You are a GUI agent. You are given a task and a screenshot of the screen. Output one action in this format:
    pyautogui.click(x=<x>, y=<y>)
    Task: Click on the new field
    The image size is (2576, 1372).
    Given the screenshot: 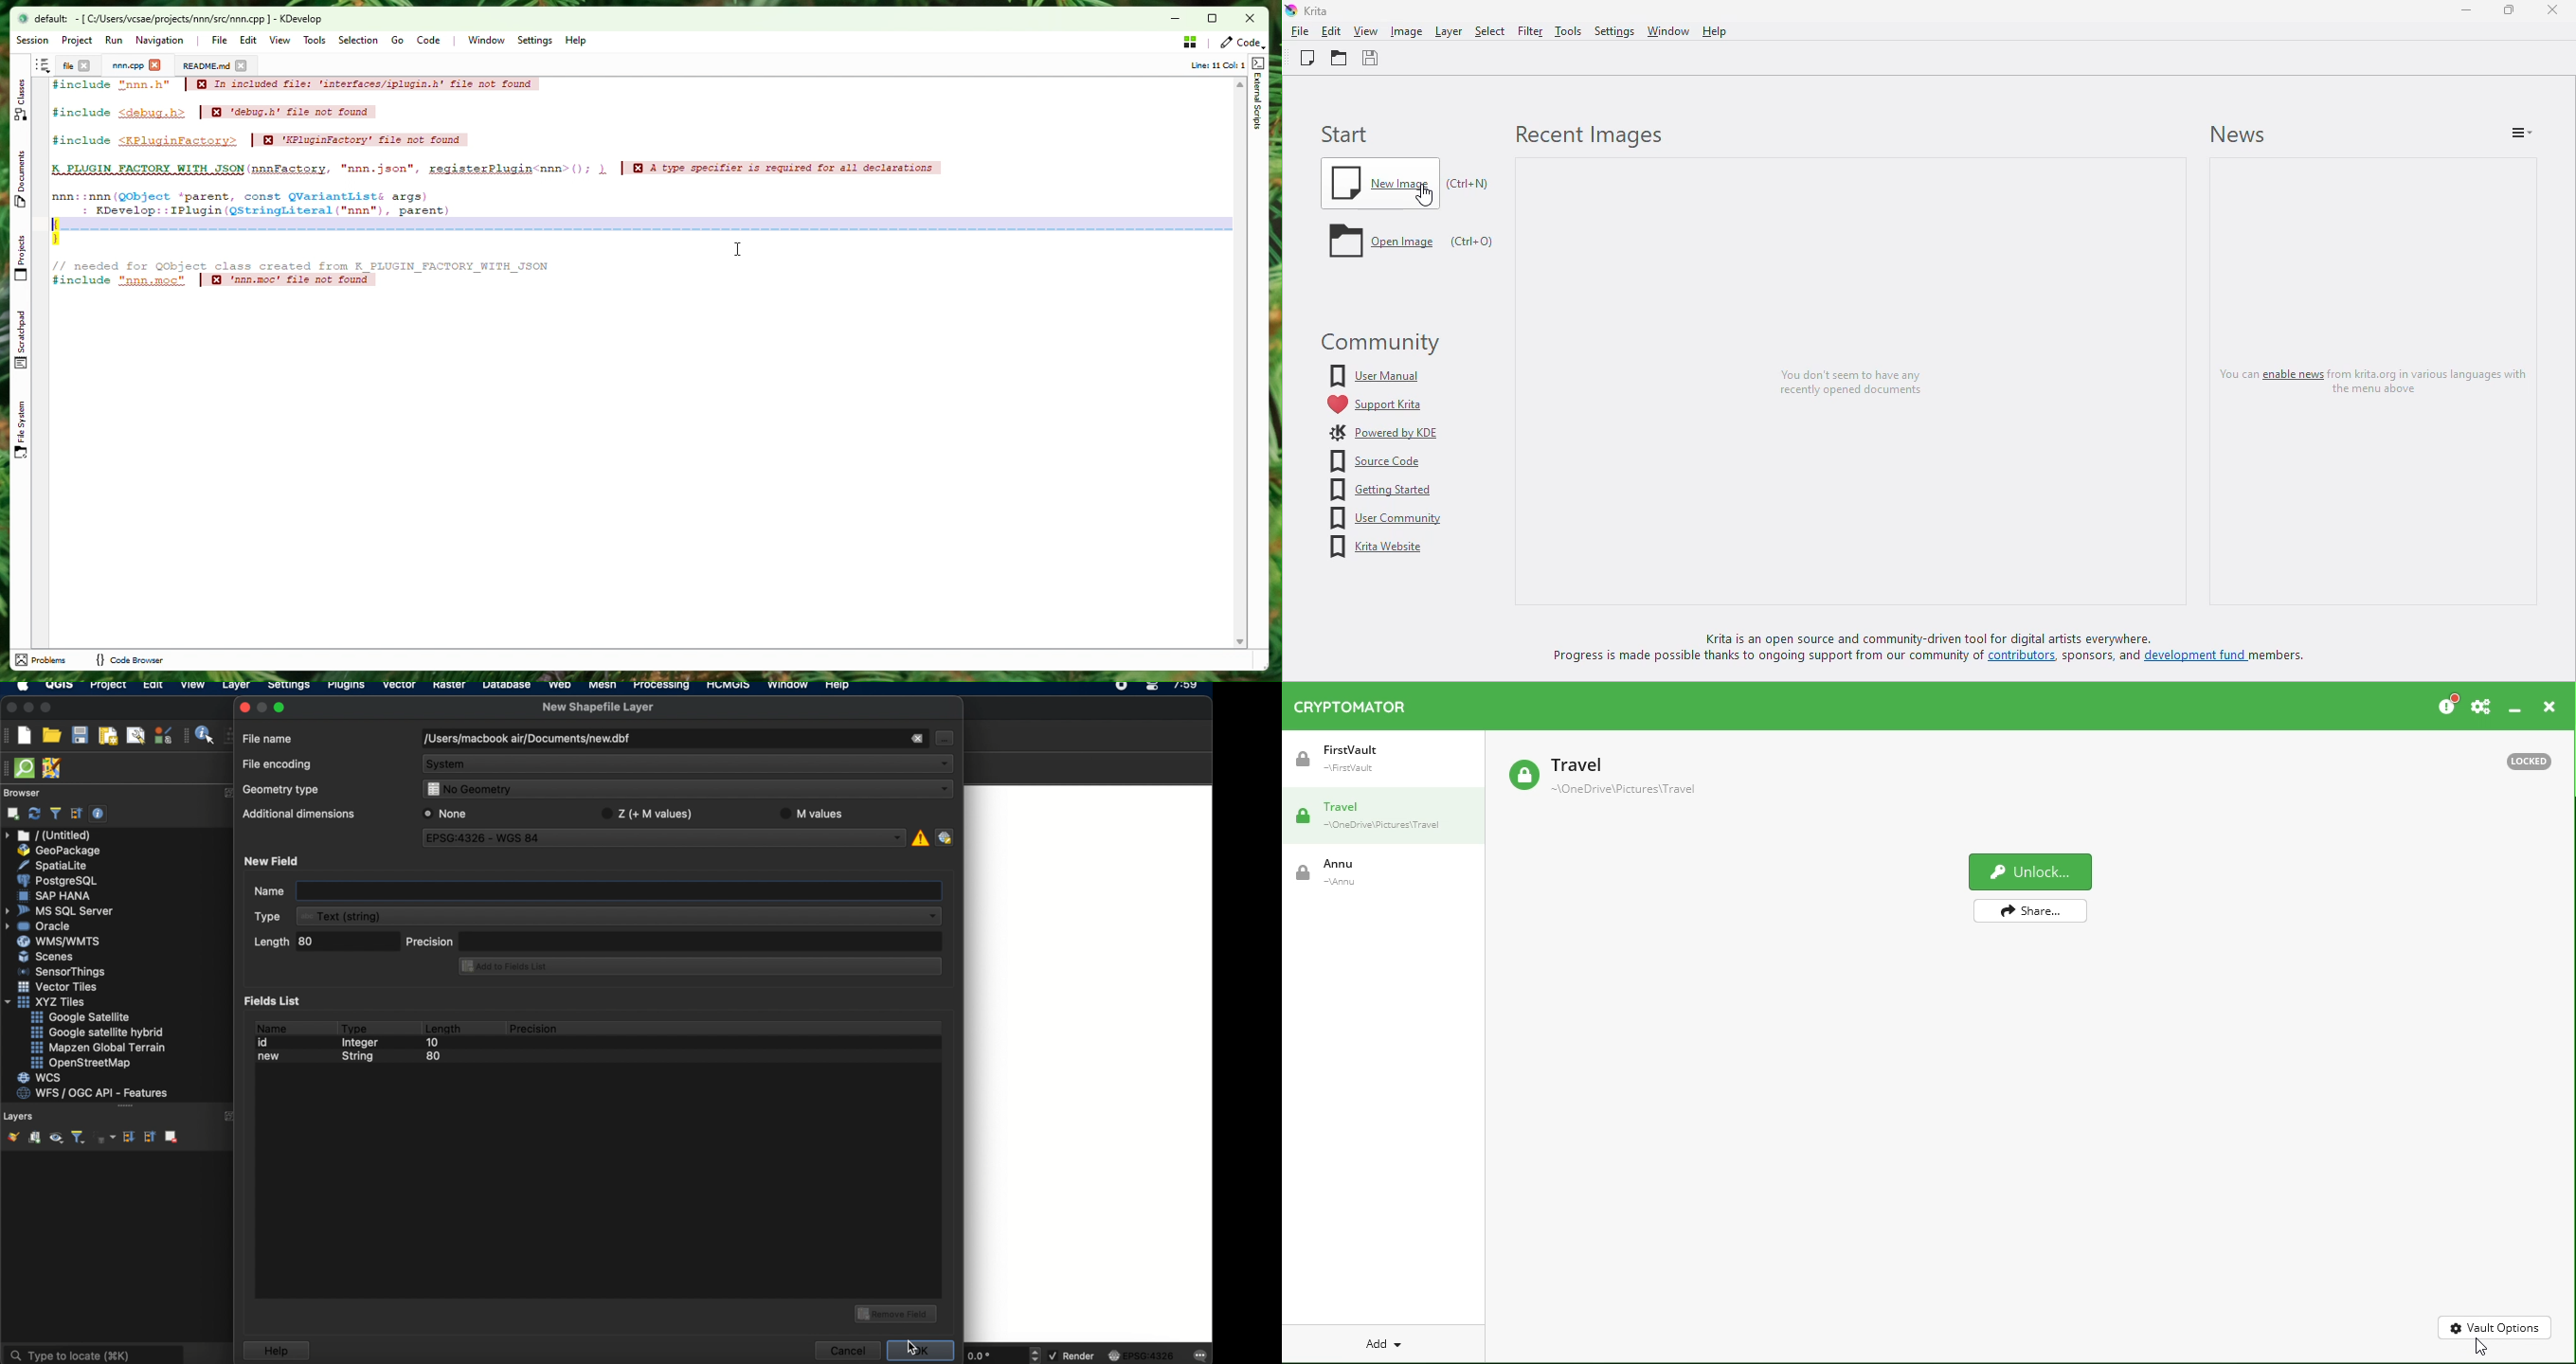 What is the action you would take?
    pyautogui.click(x=273, y=861)
    